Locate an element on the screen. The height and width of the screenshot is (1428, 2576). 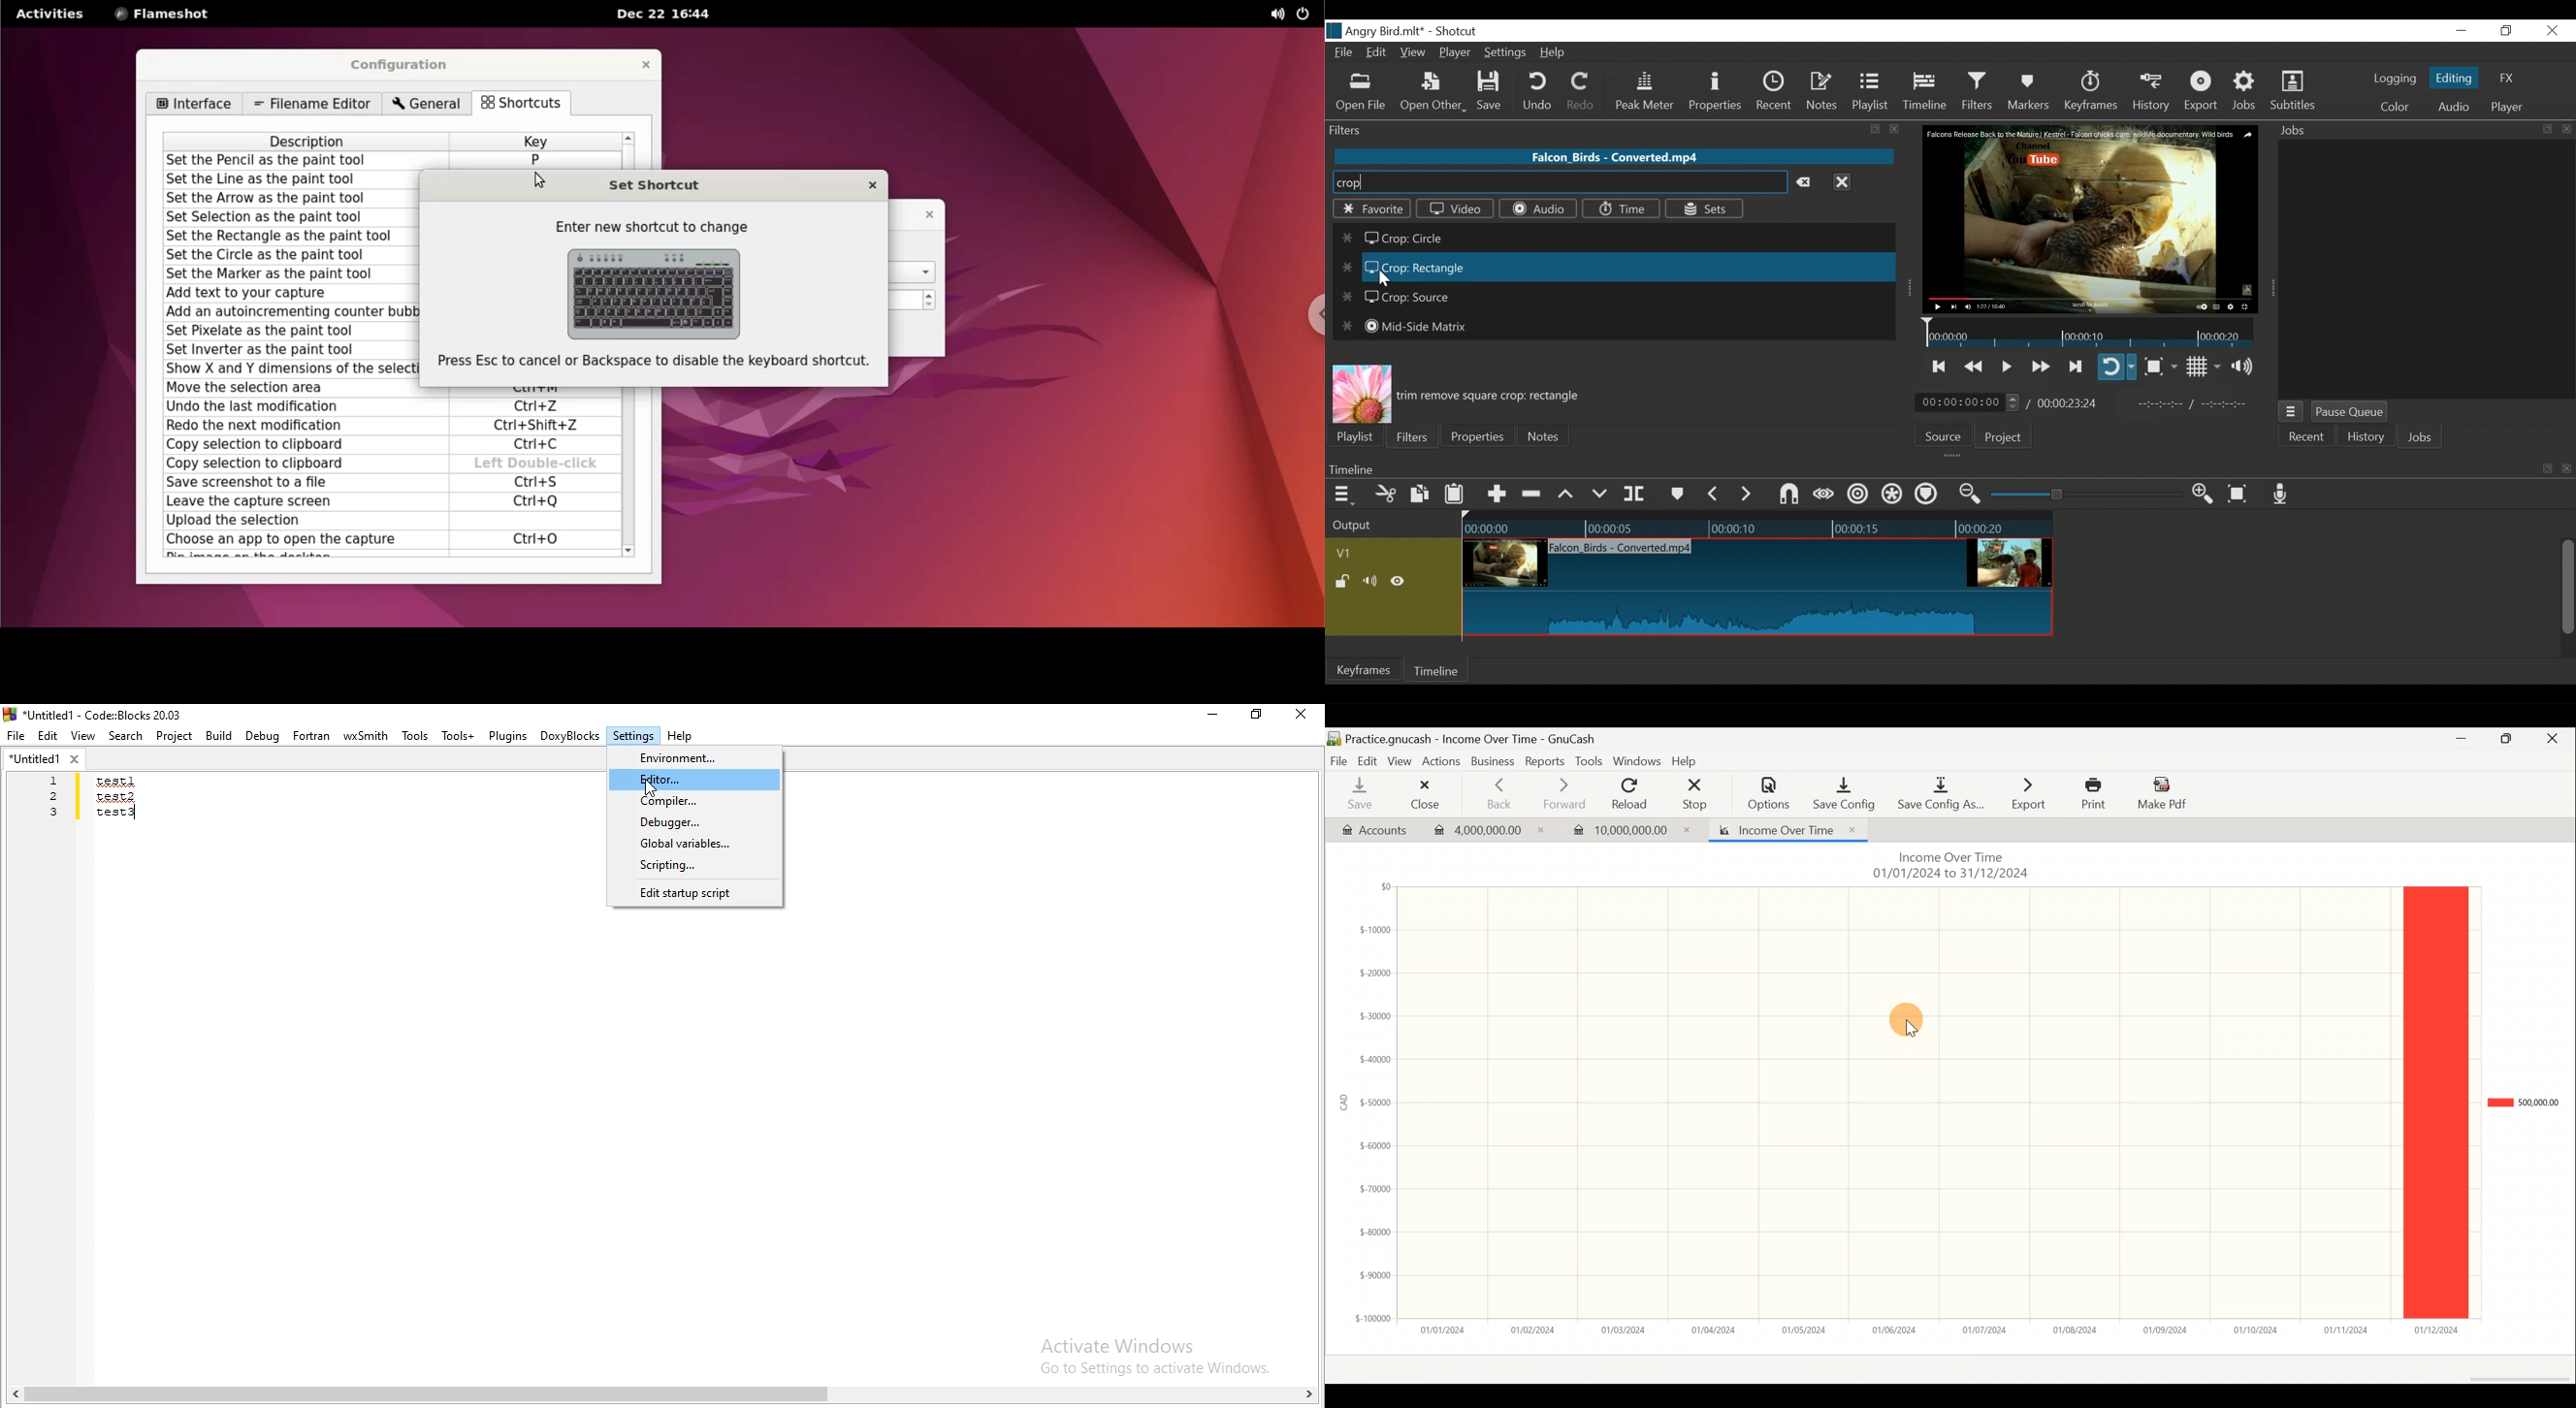
Tools  is located at coordinates (413, 737).